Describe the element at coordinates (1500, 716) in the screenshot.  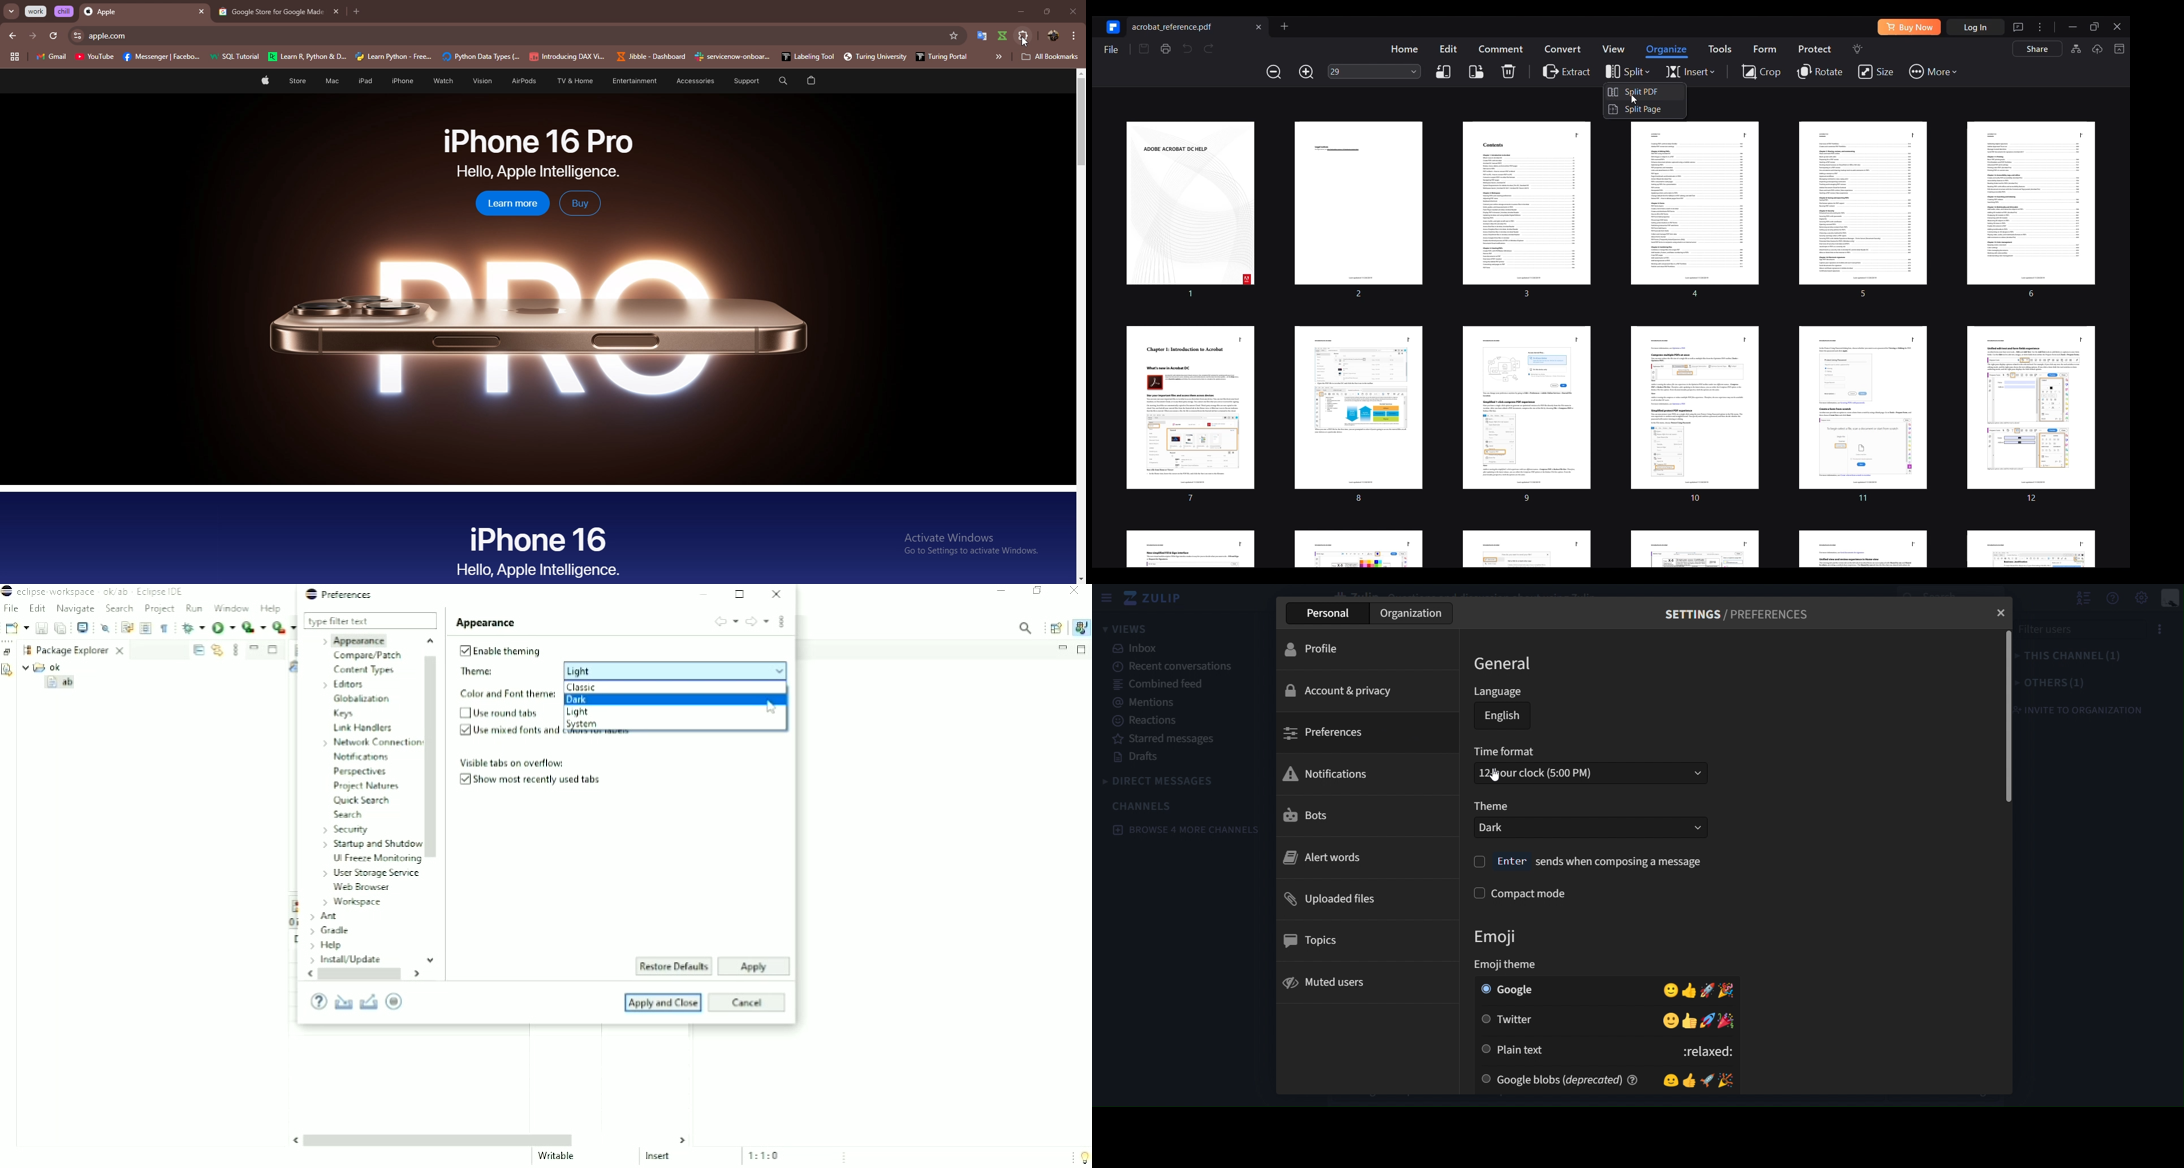
I see `english` at that location.